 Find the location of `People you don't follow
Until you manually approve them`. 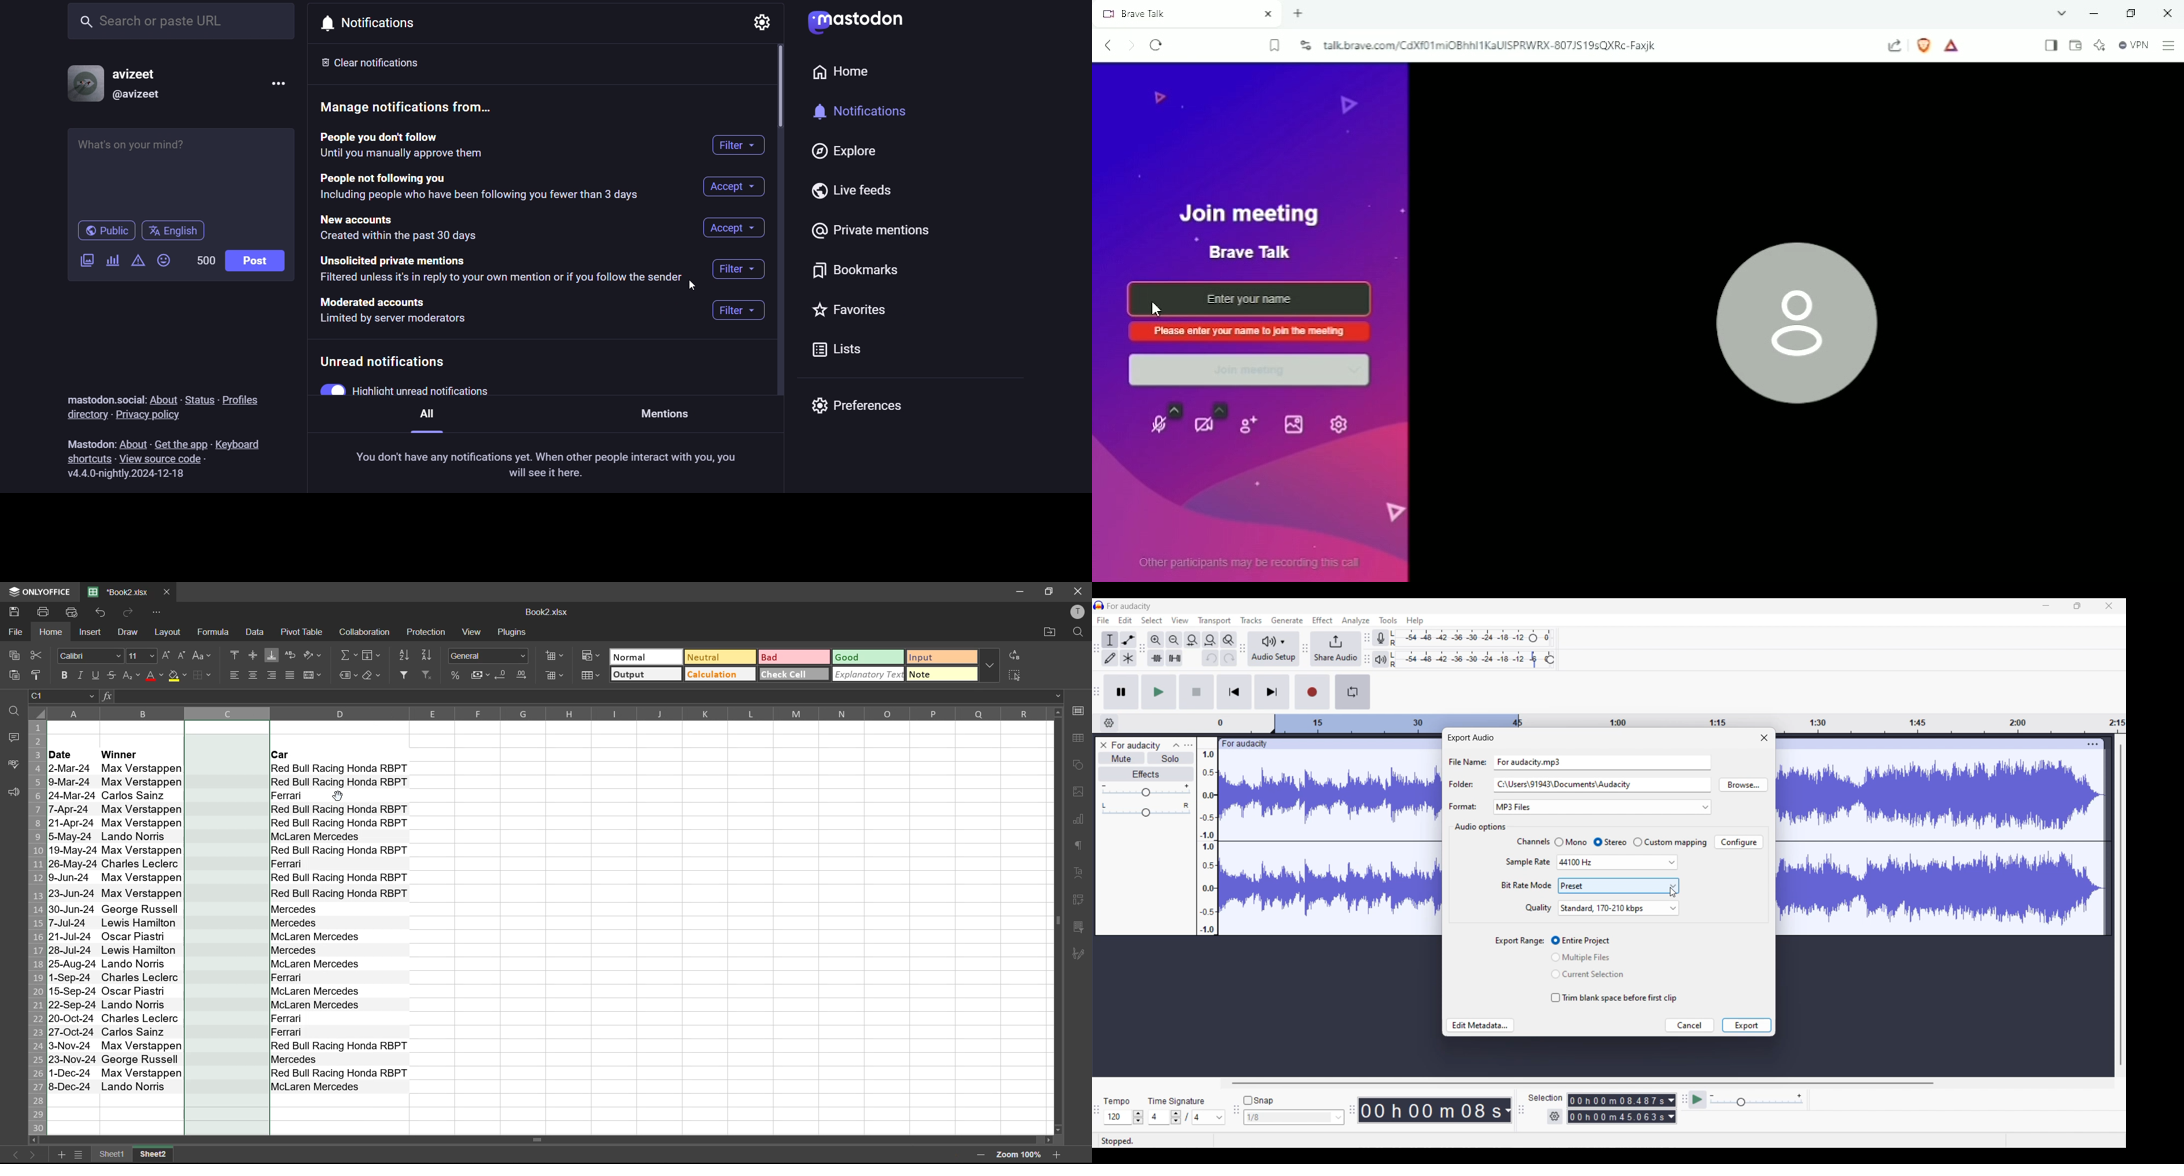

People you don't follow
Until you manually approve them is located at coordinates (436, 146).